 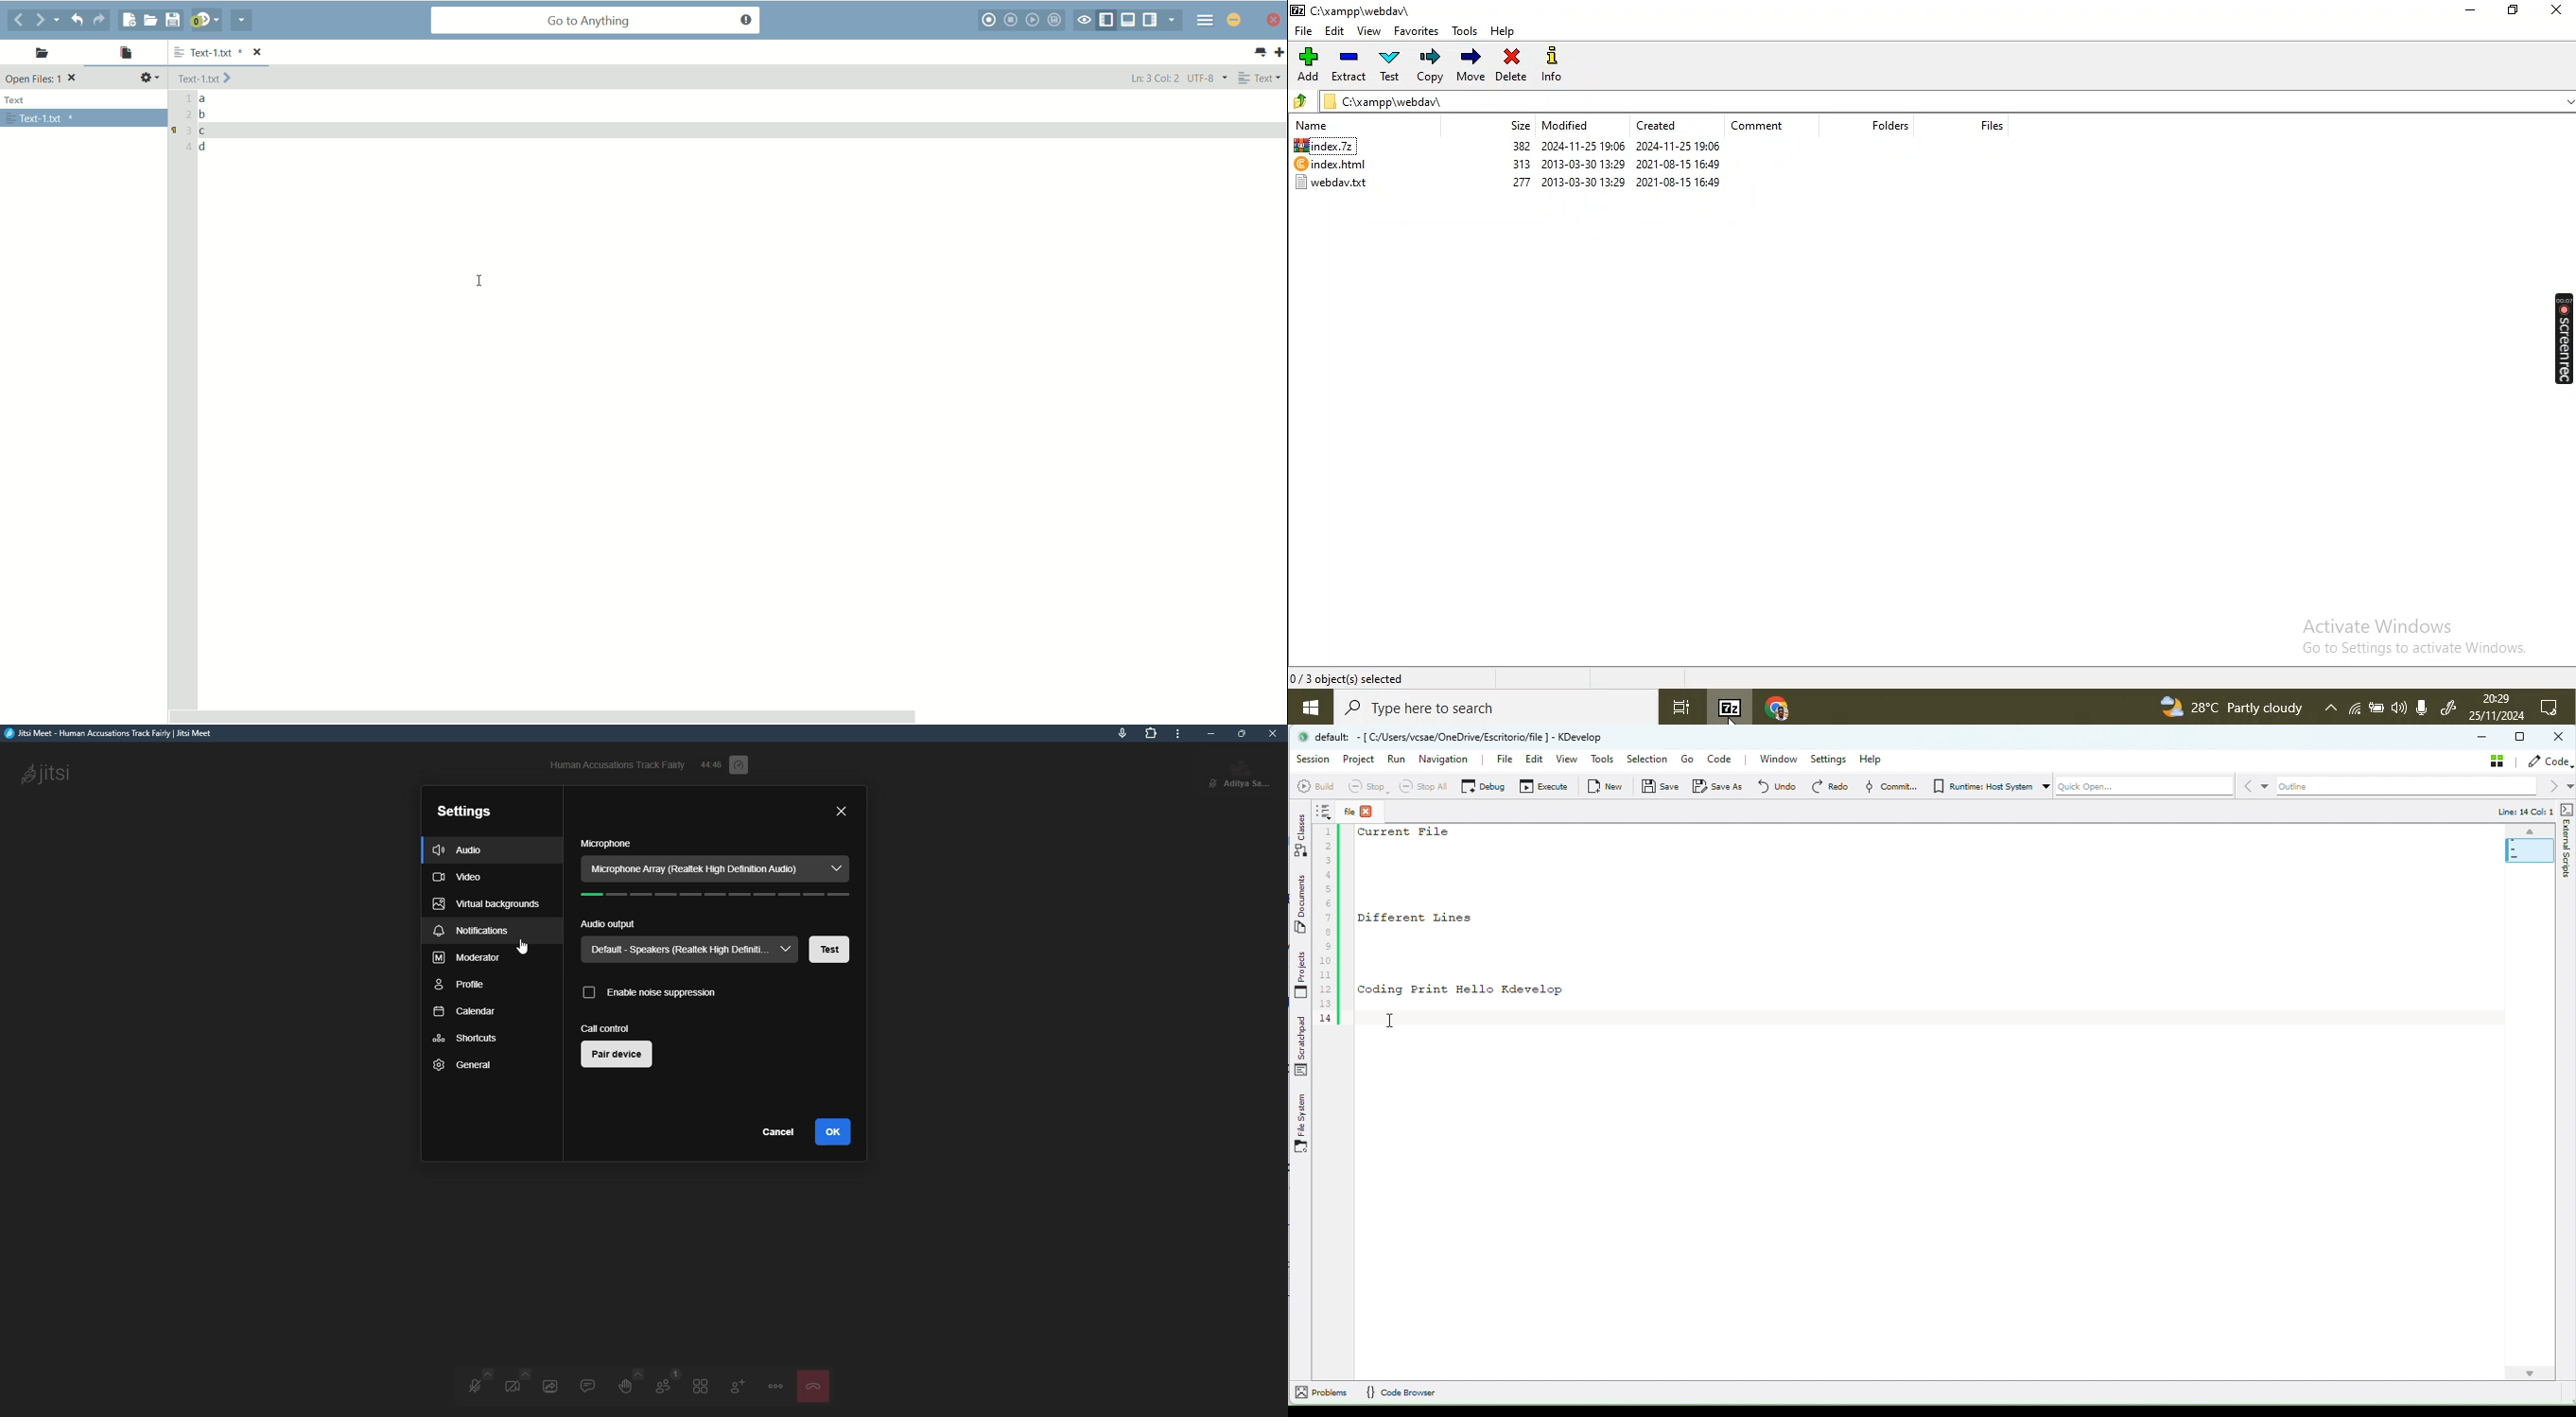 I want to click on end call, so click(x=812, y=1386).